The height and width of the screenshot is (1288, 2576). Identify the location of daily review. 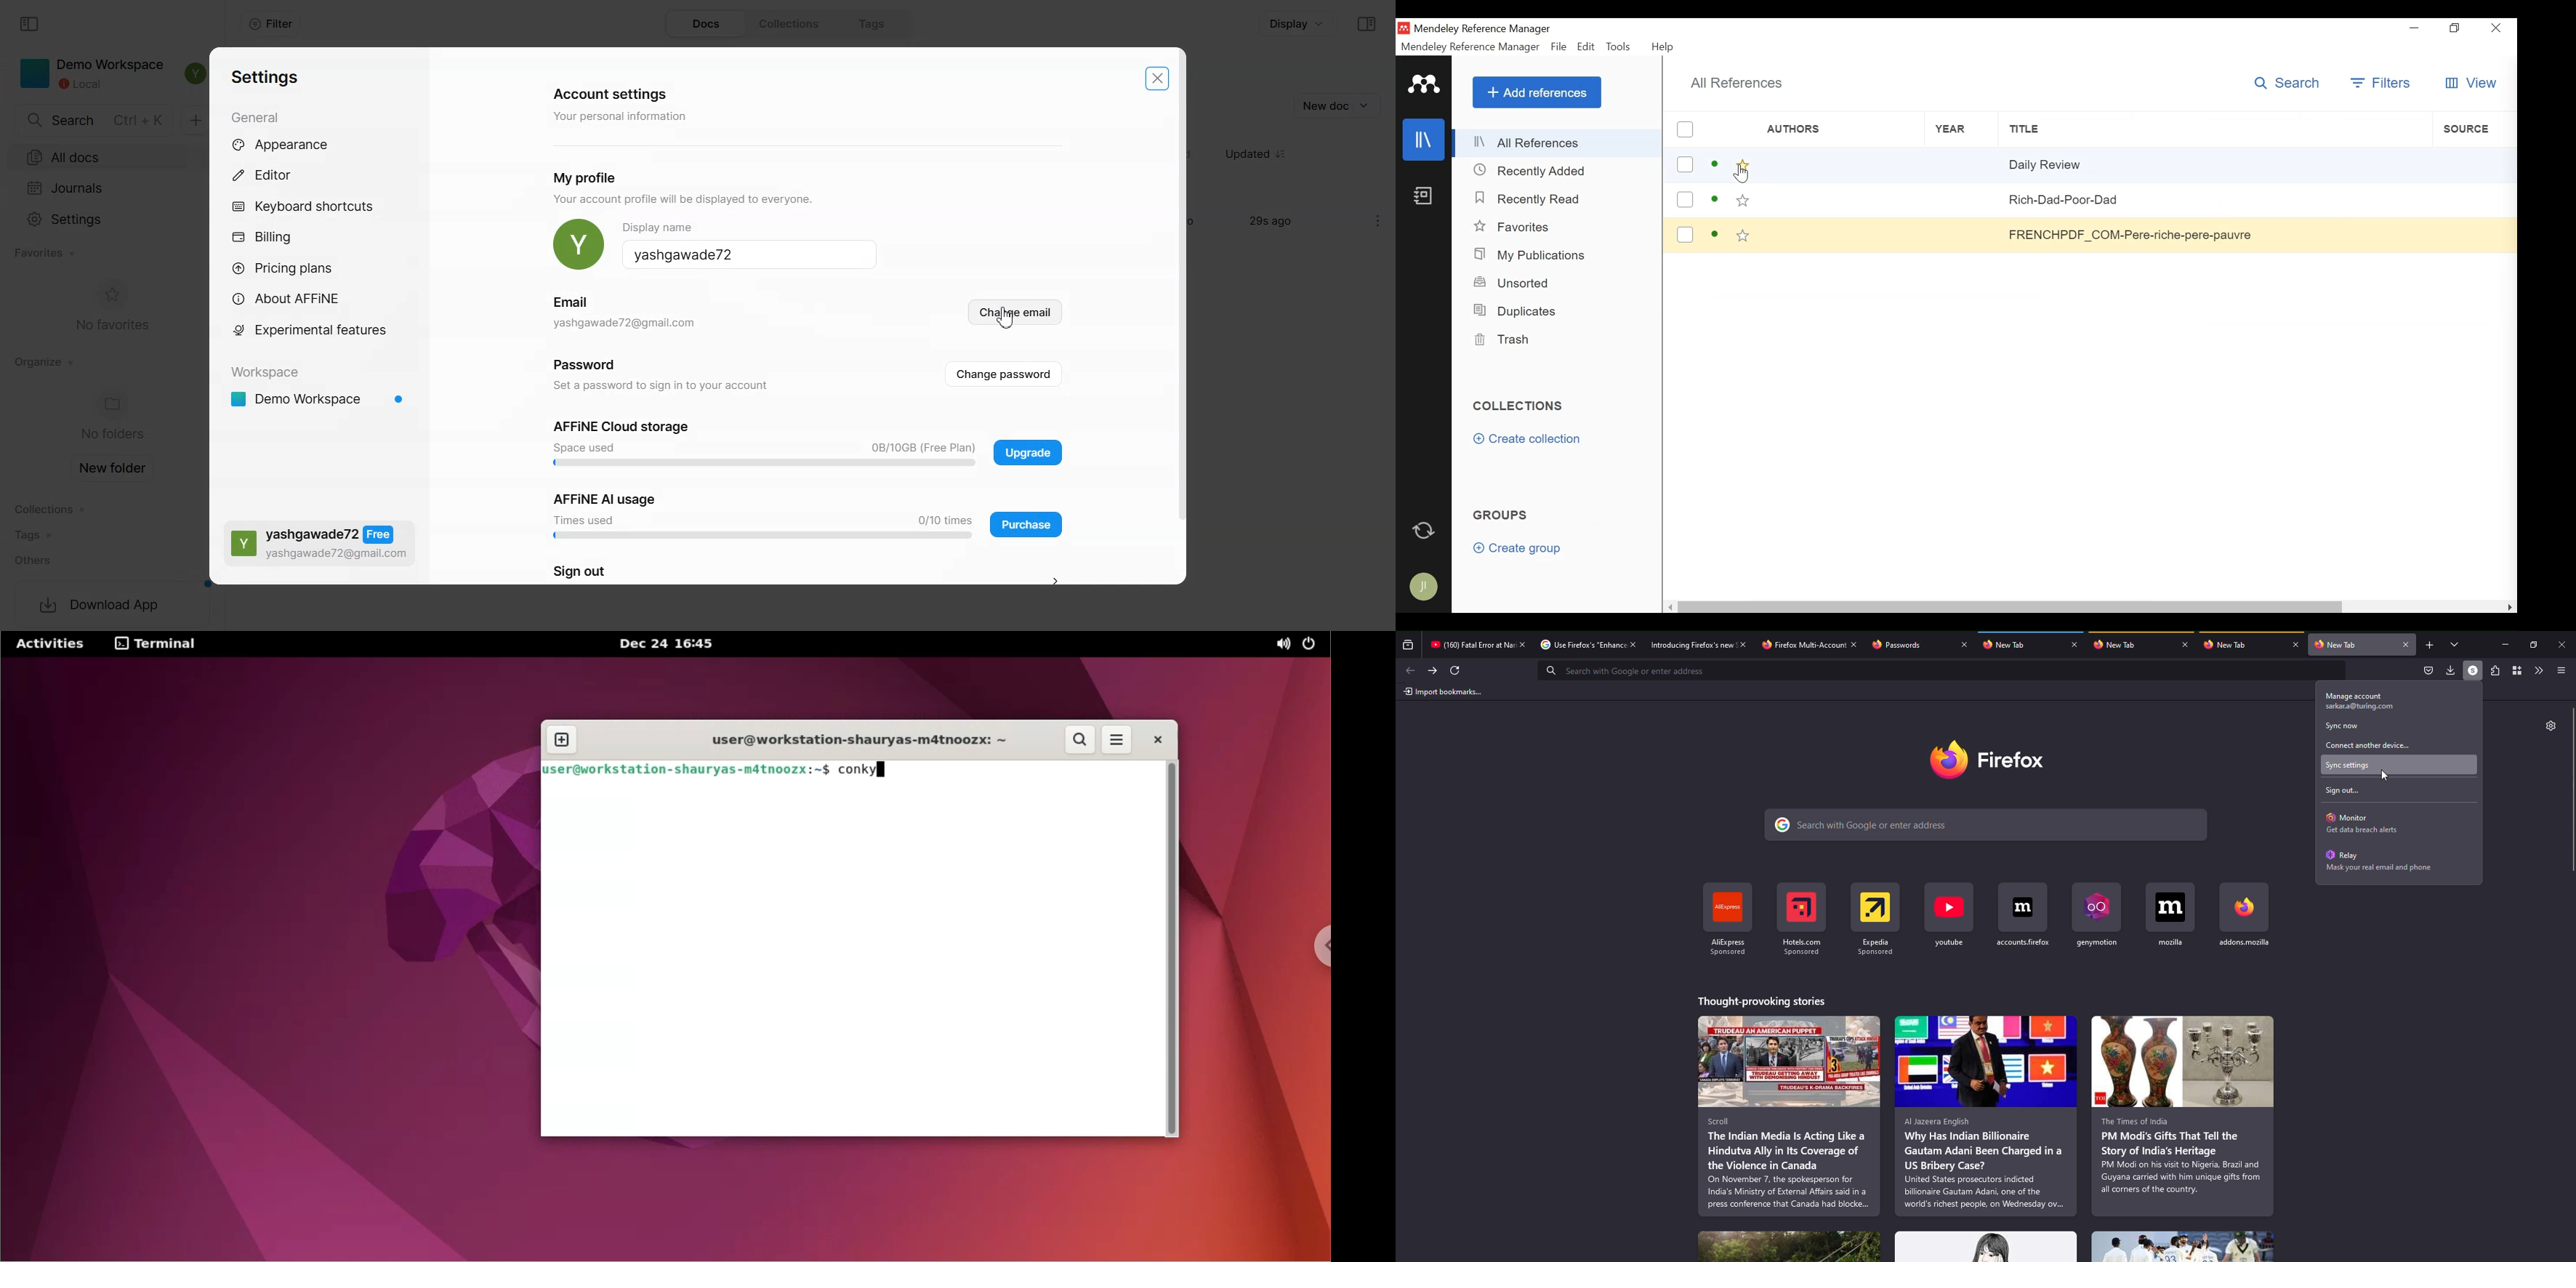
(2140, 167).